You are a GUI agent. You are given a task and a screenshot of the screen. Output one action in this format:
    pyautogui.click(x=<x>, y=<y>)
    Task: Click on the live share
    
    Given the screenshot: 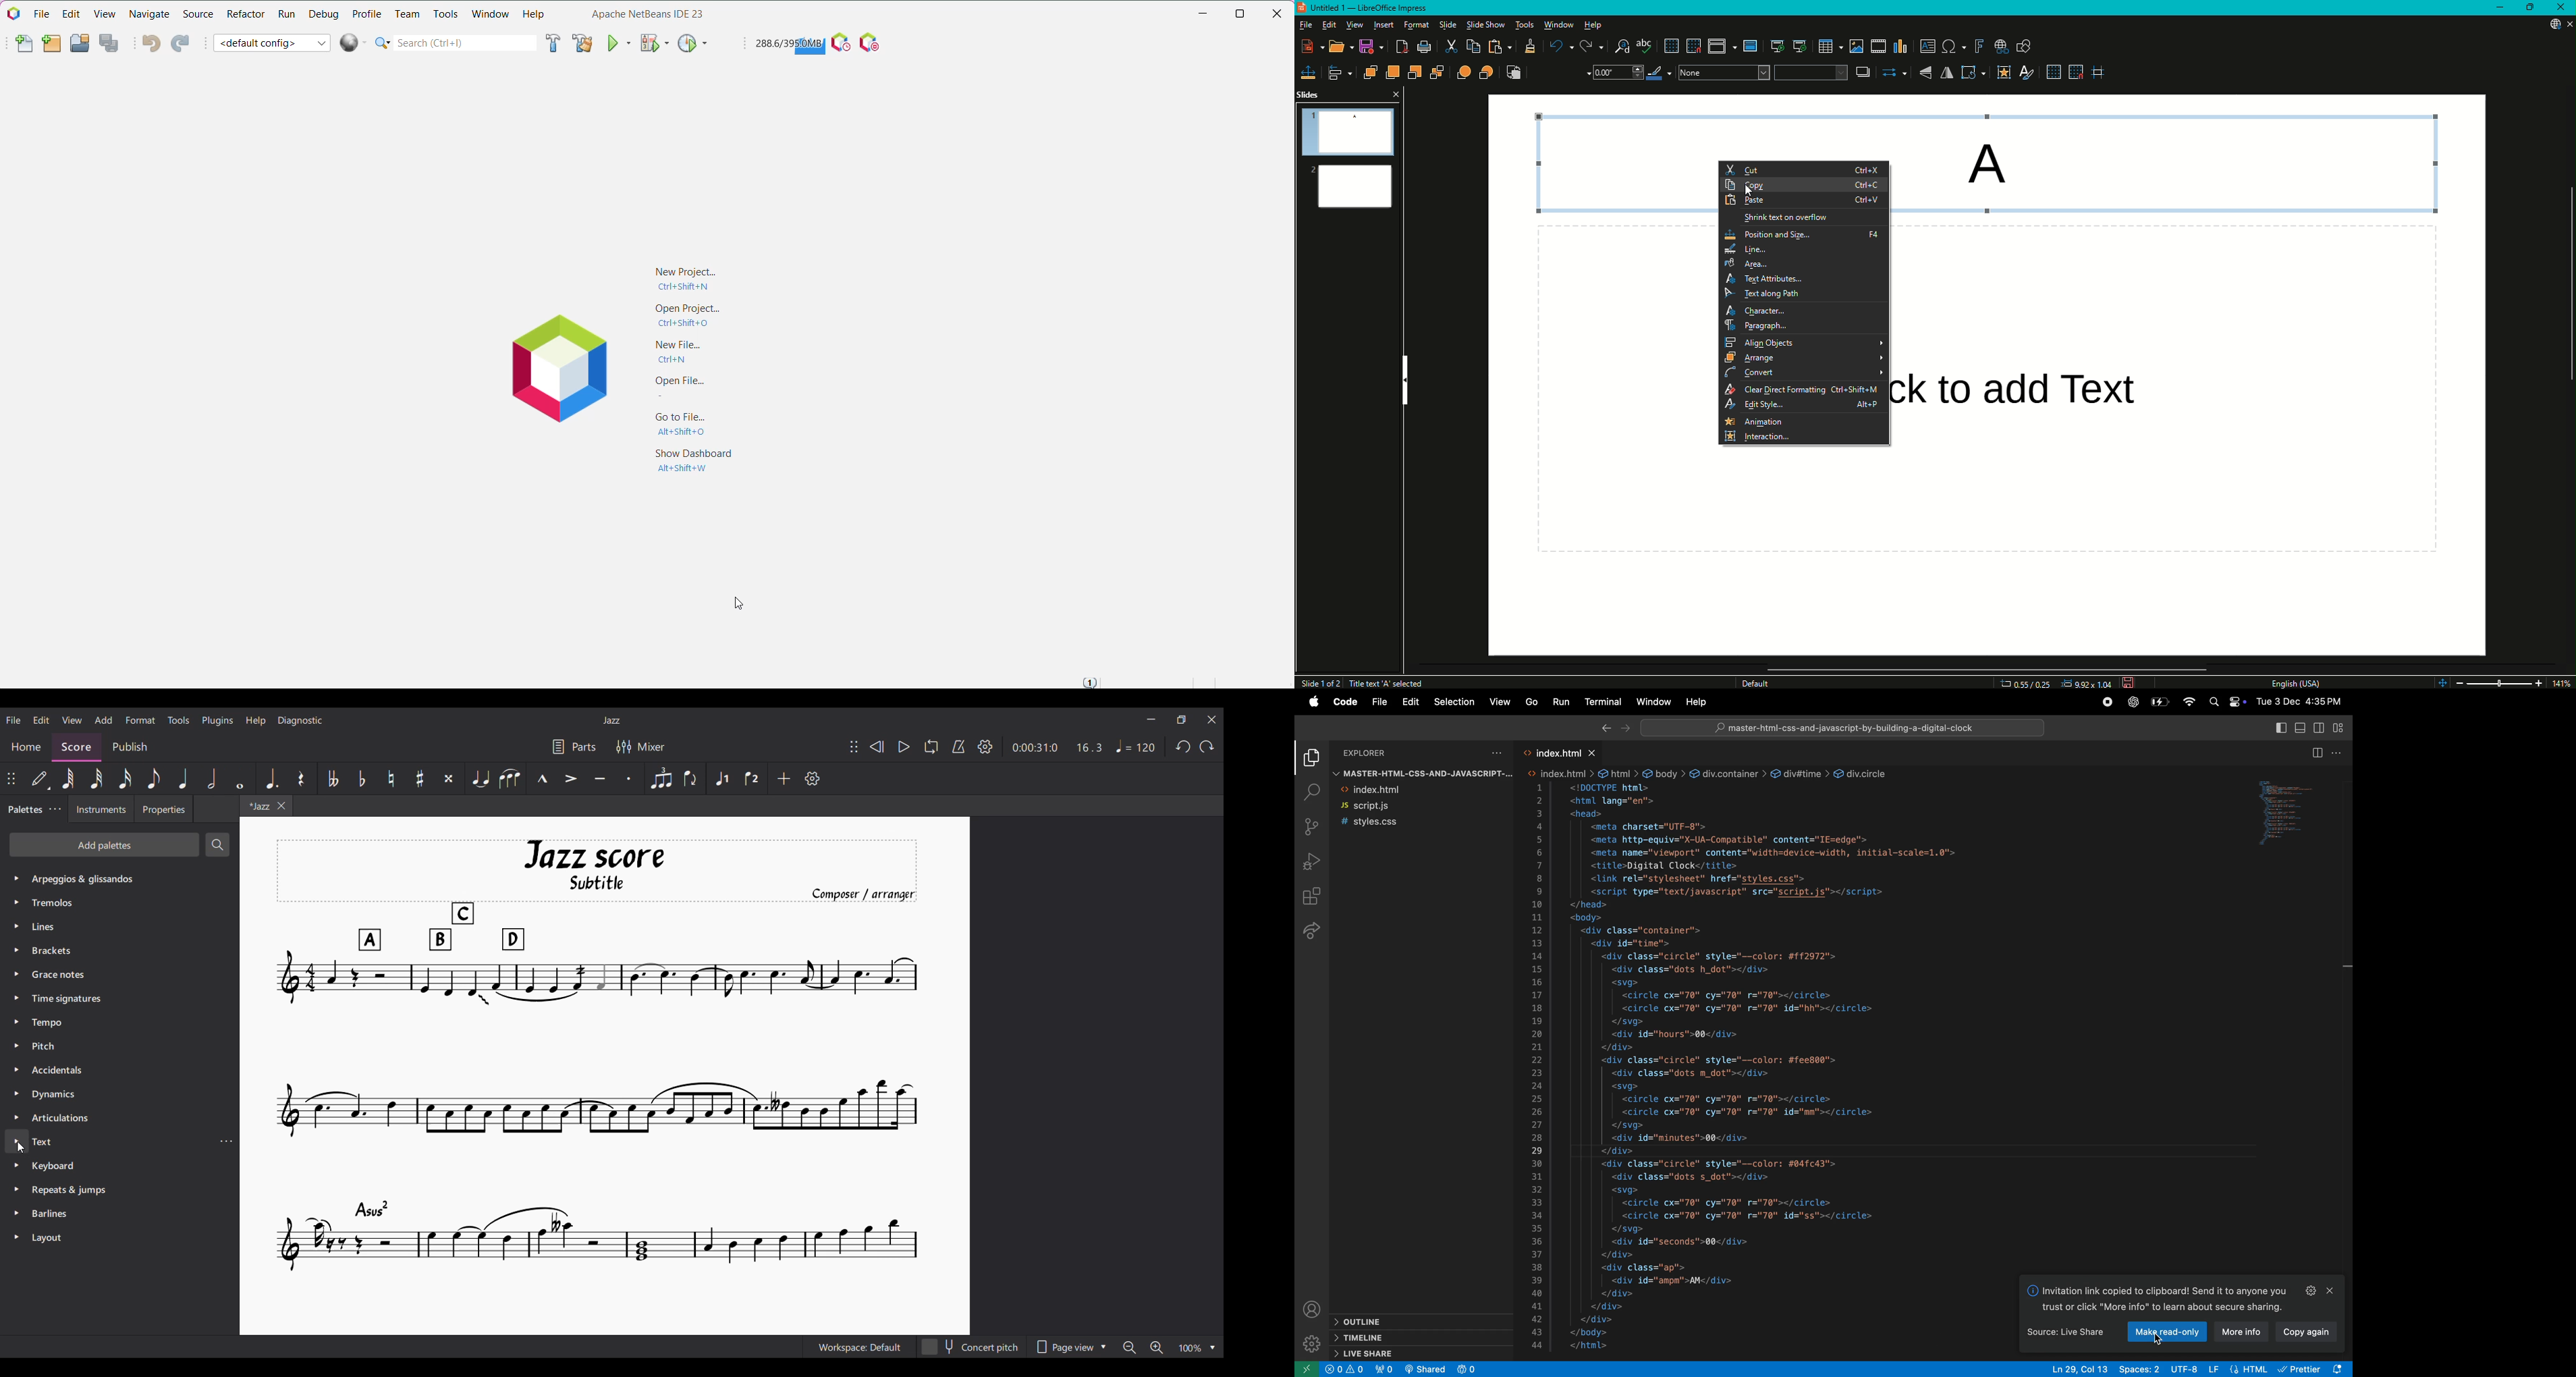 What is the action you would take?
    pyautogui.click(x=1426, y=1369)
    